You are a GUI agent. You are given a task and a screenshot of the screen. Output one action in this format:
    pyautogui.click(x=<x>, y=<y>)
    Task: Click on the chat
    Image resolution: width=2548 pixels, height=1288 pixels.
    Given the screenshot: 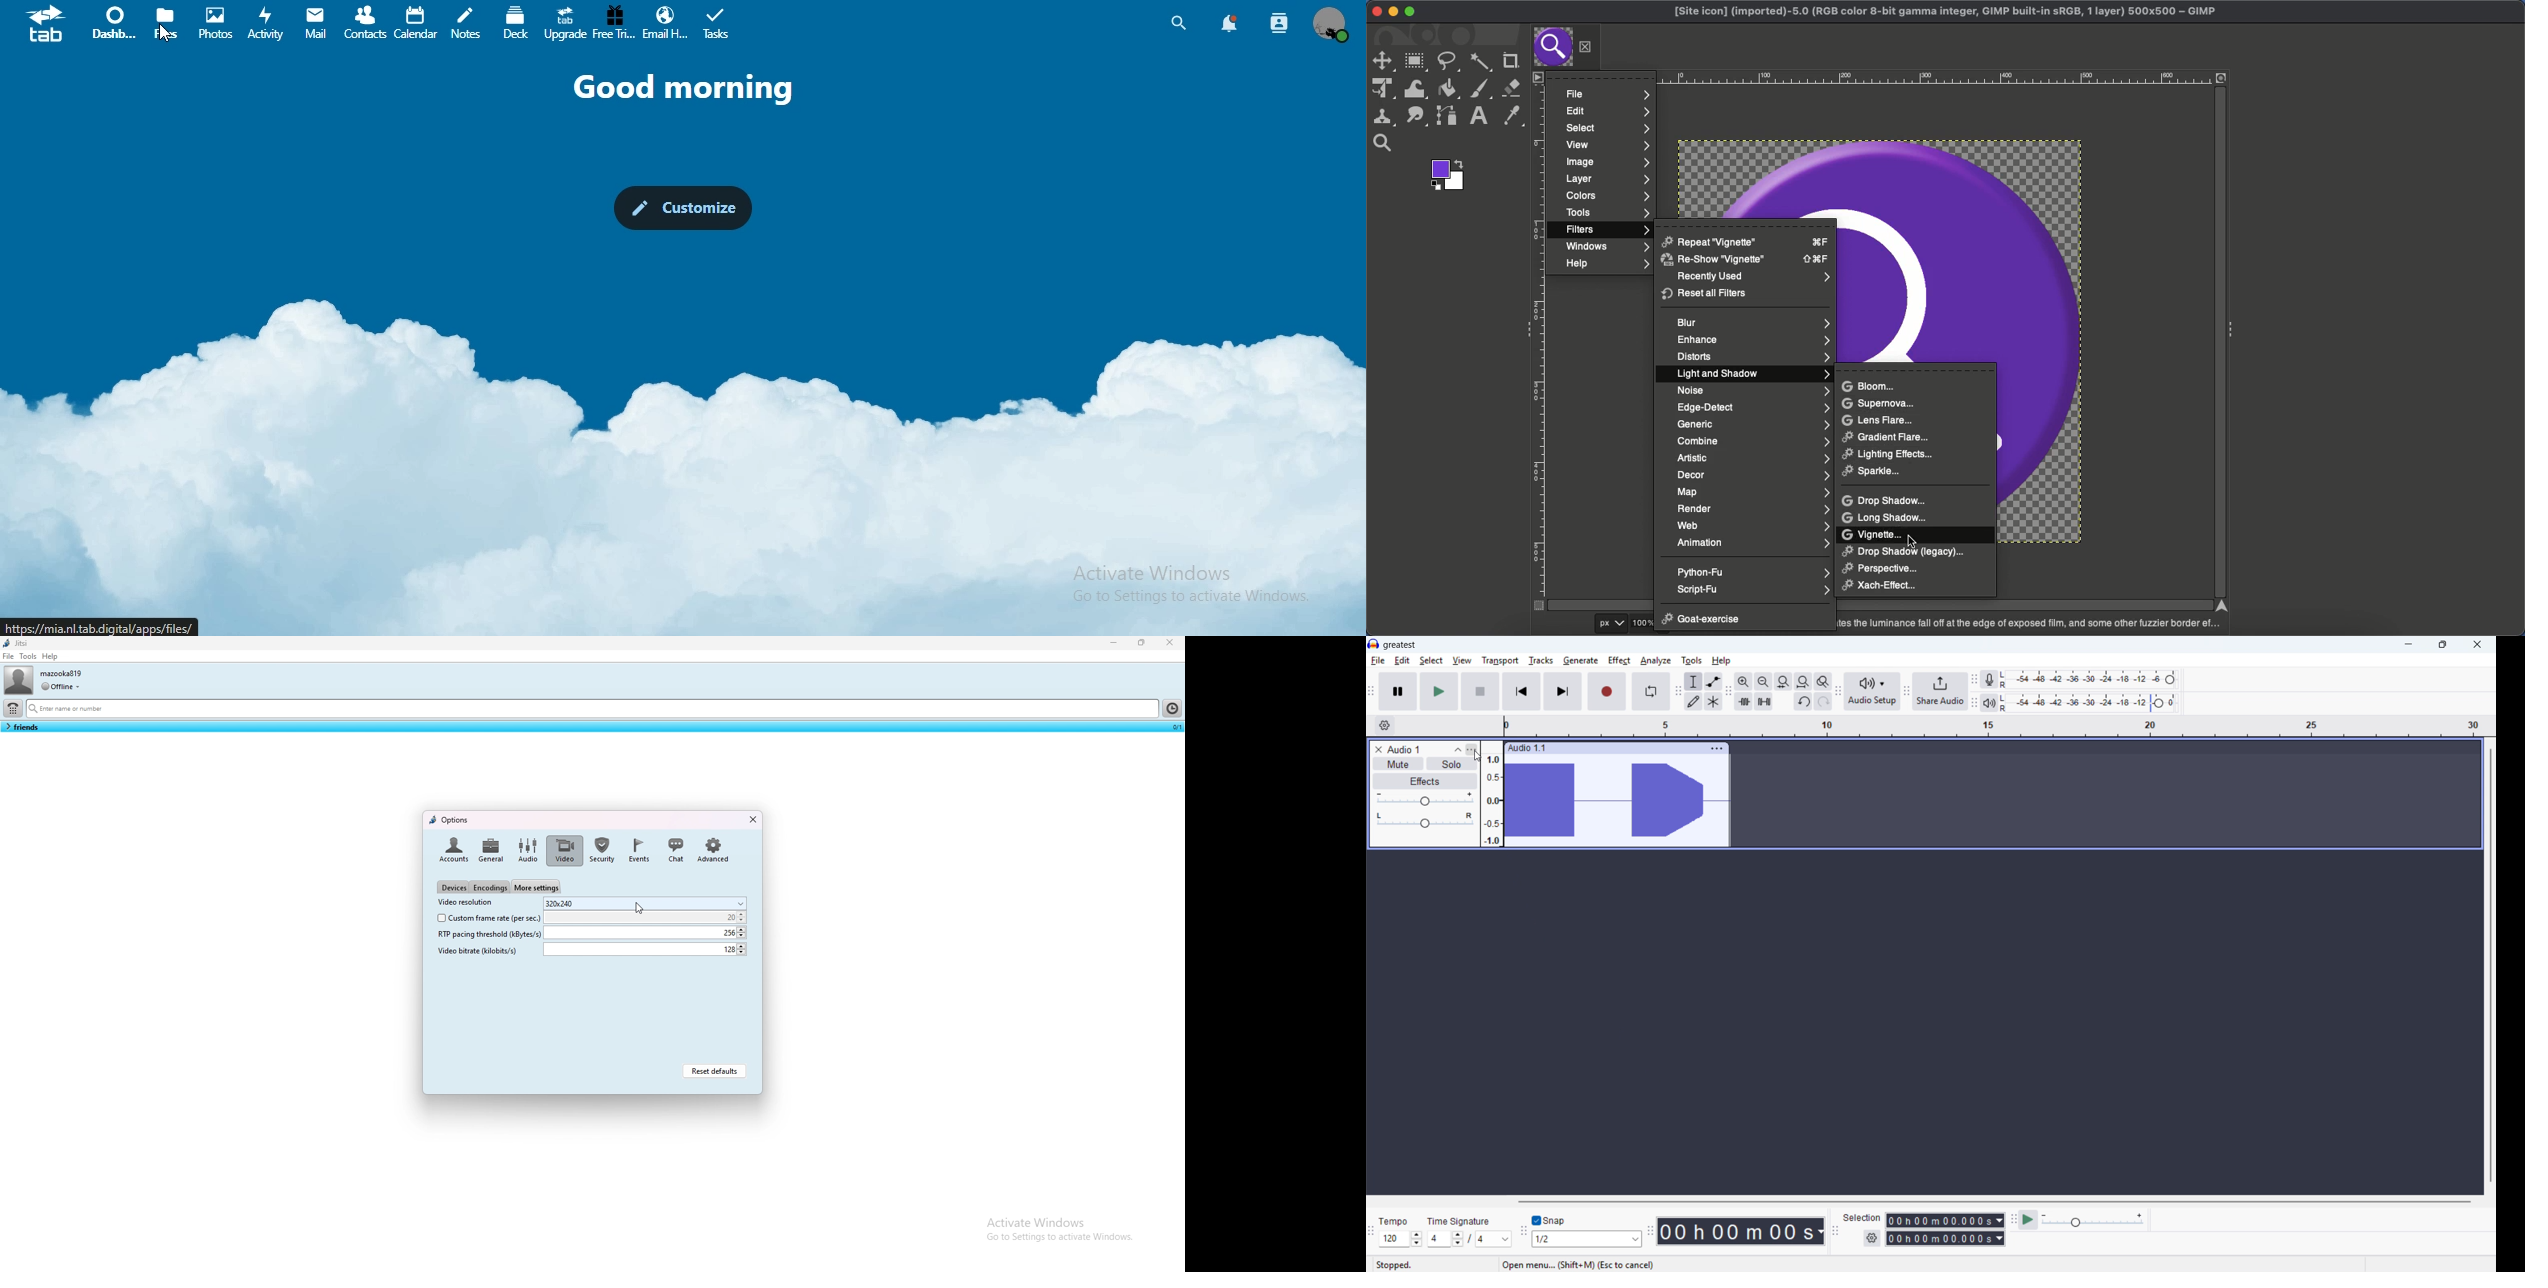 What is the action you would take?
    pyautogui.click(x=676, y=848)
    